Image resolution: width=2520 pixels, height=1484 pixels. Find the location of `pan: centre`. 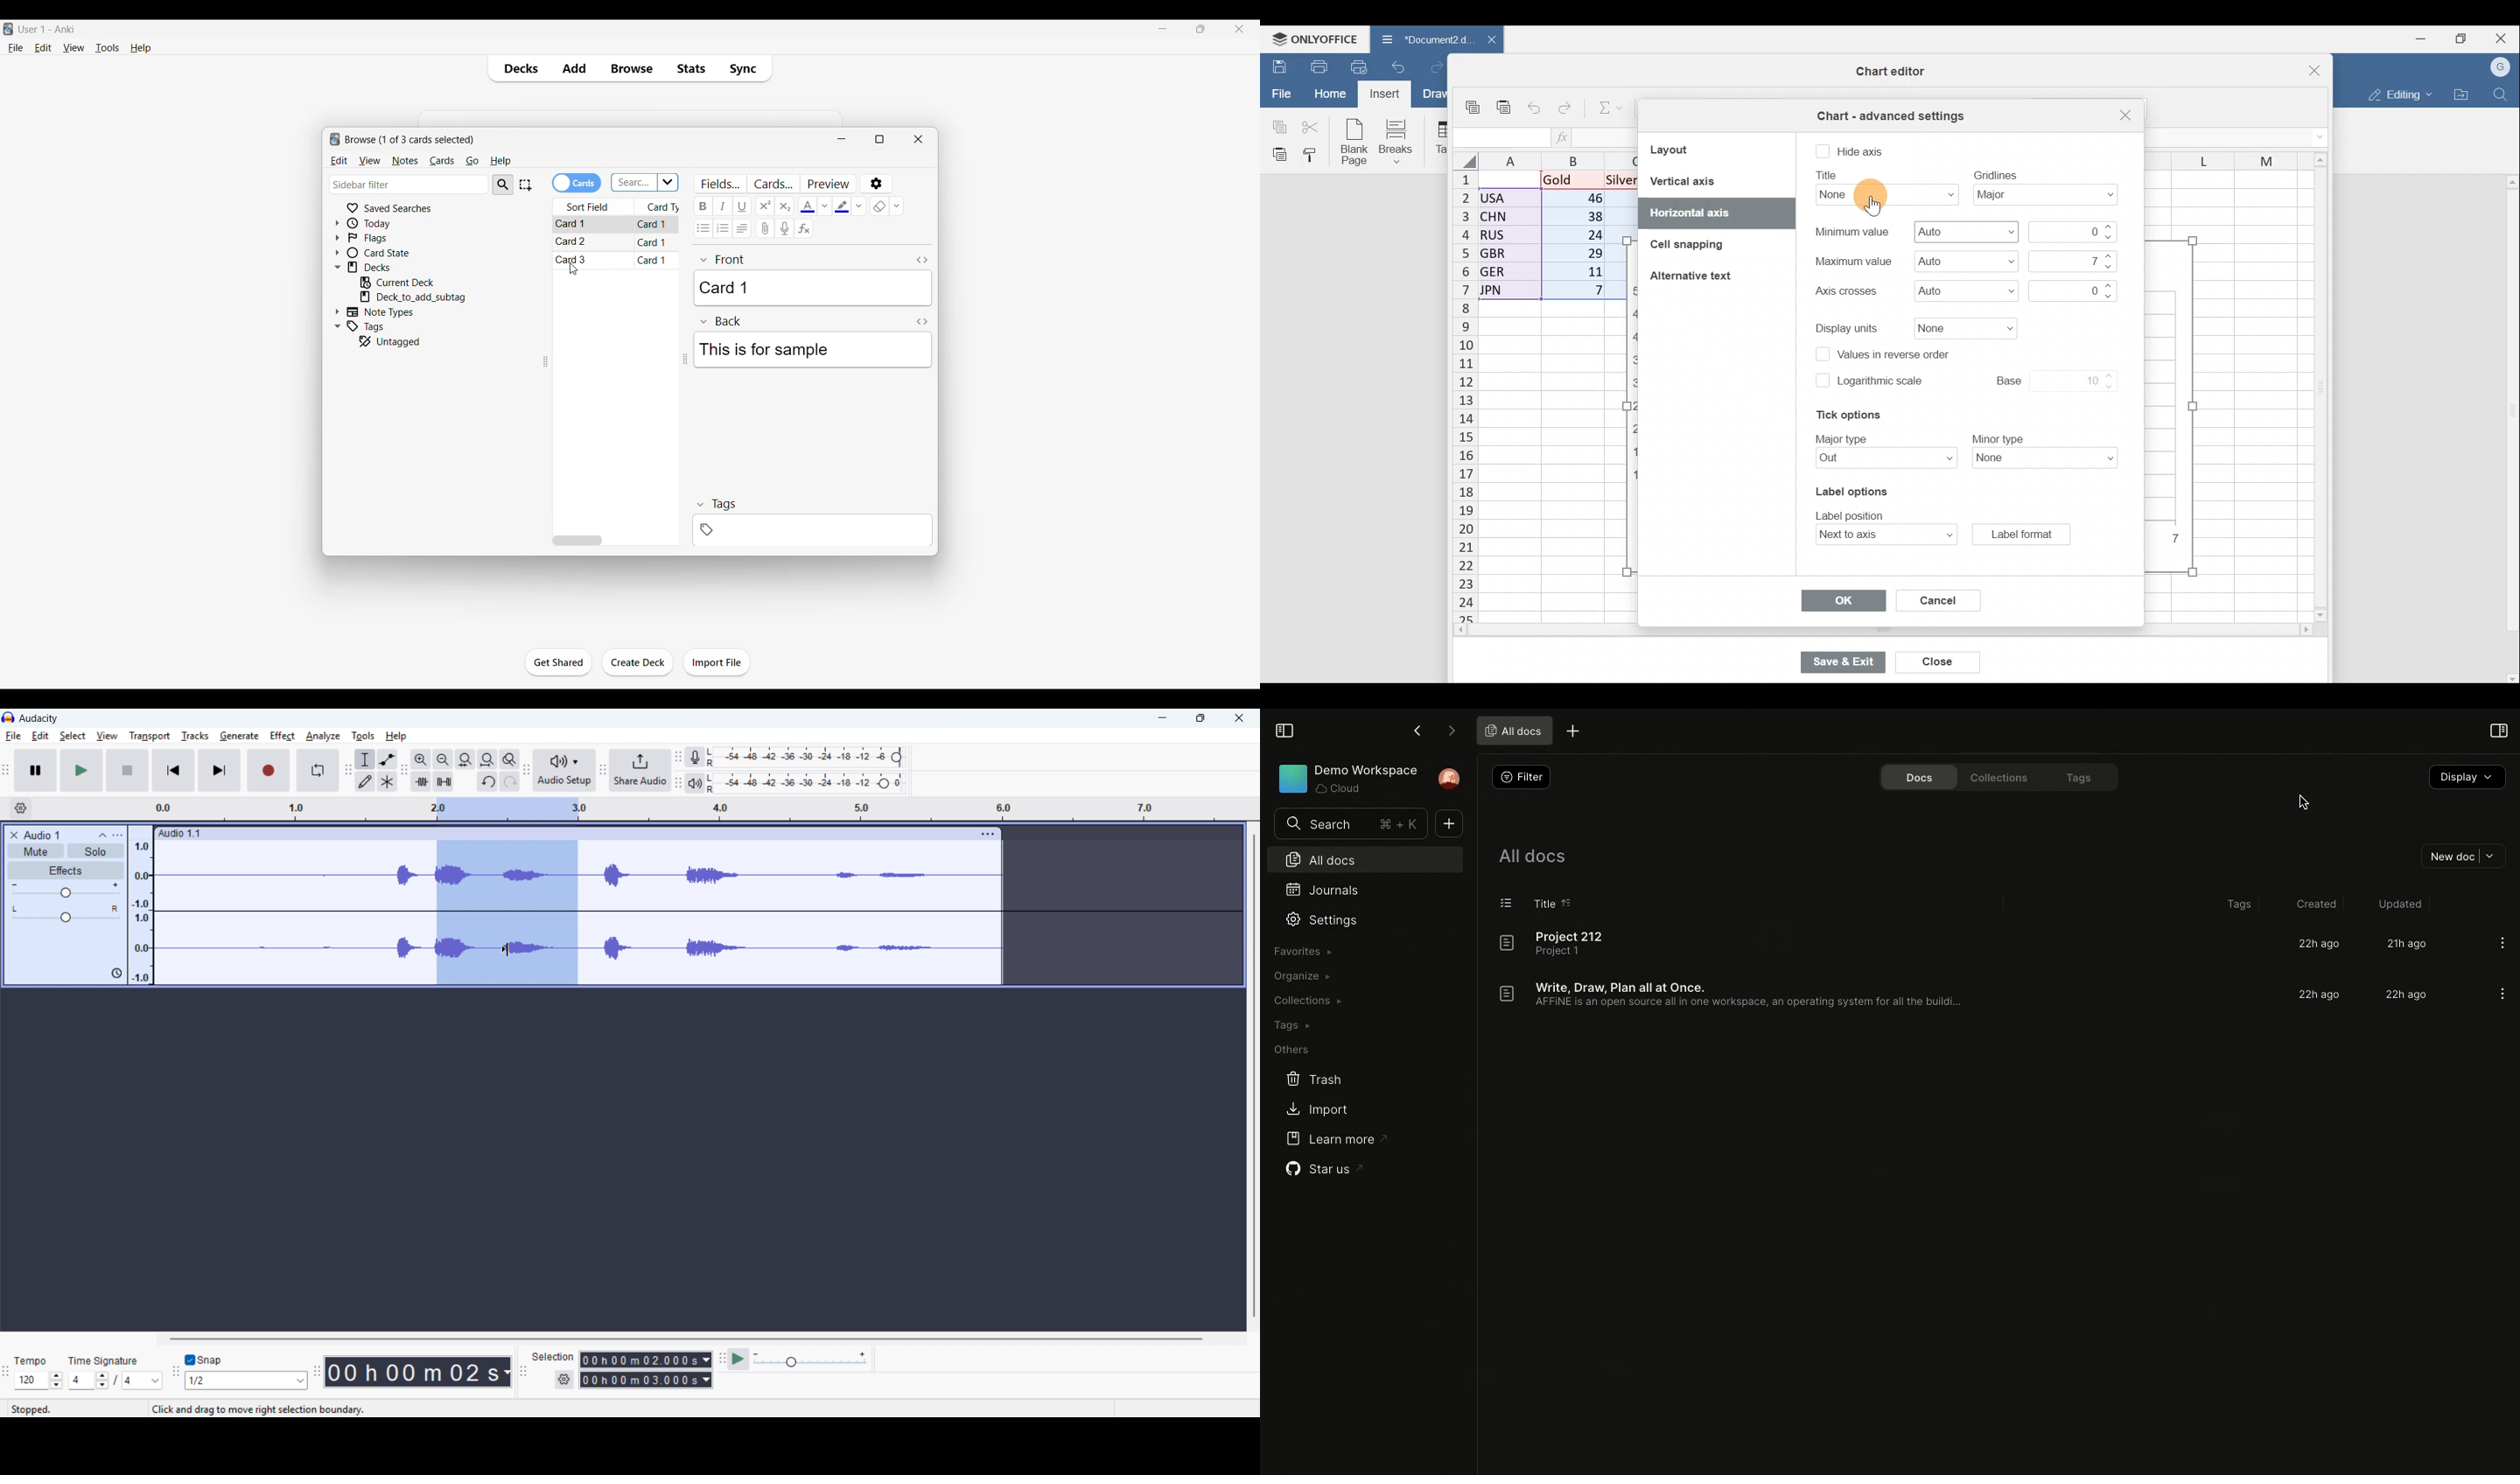

pan: centre is located at coordinates (66, 914).